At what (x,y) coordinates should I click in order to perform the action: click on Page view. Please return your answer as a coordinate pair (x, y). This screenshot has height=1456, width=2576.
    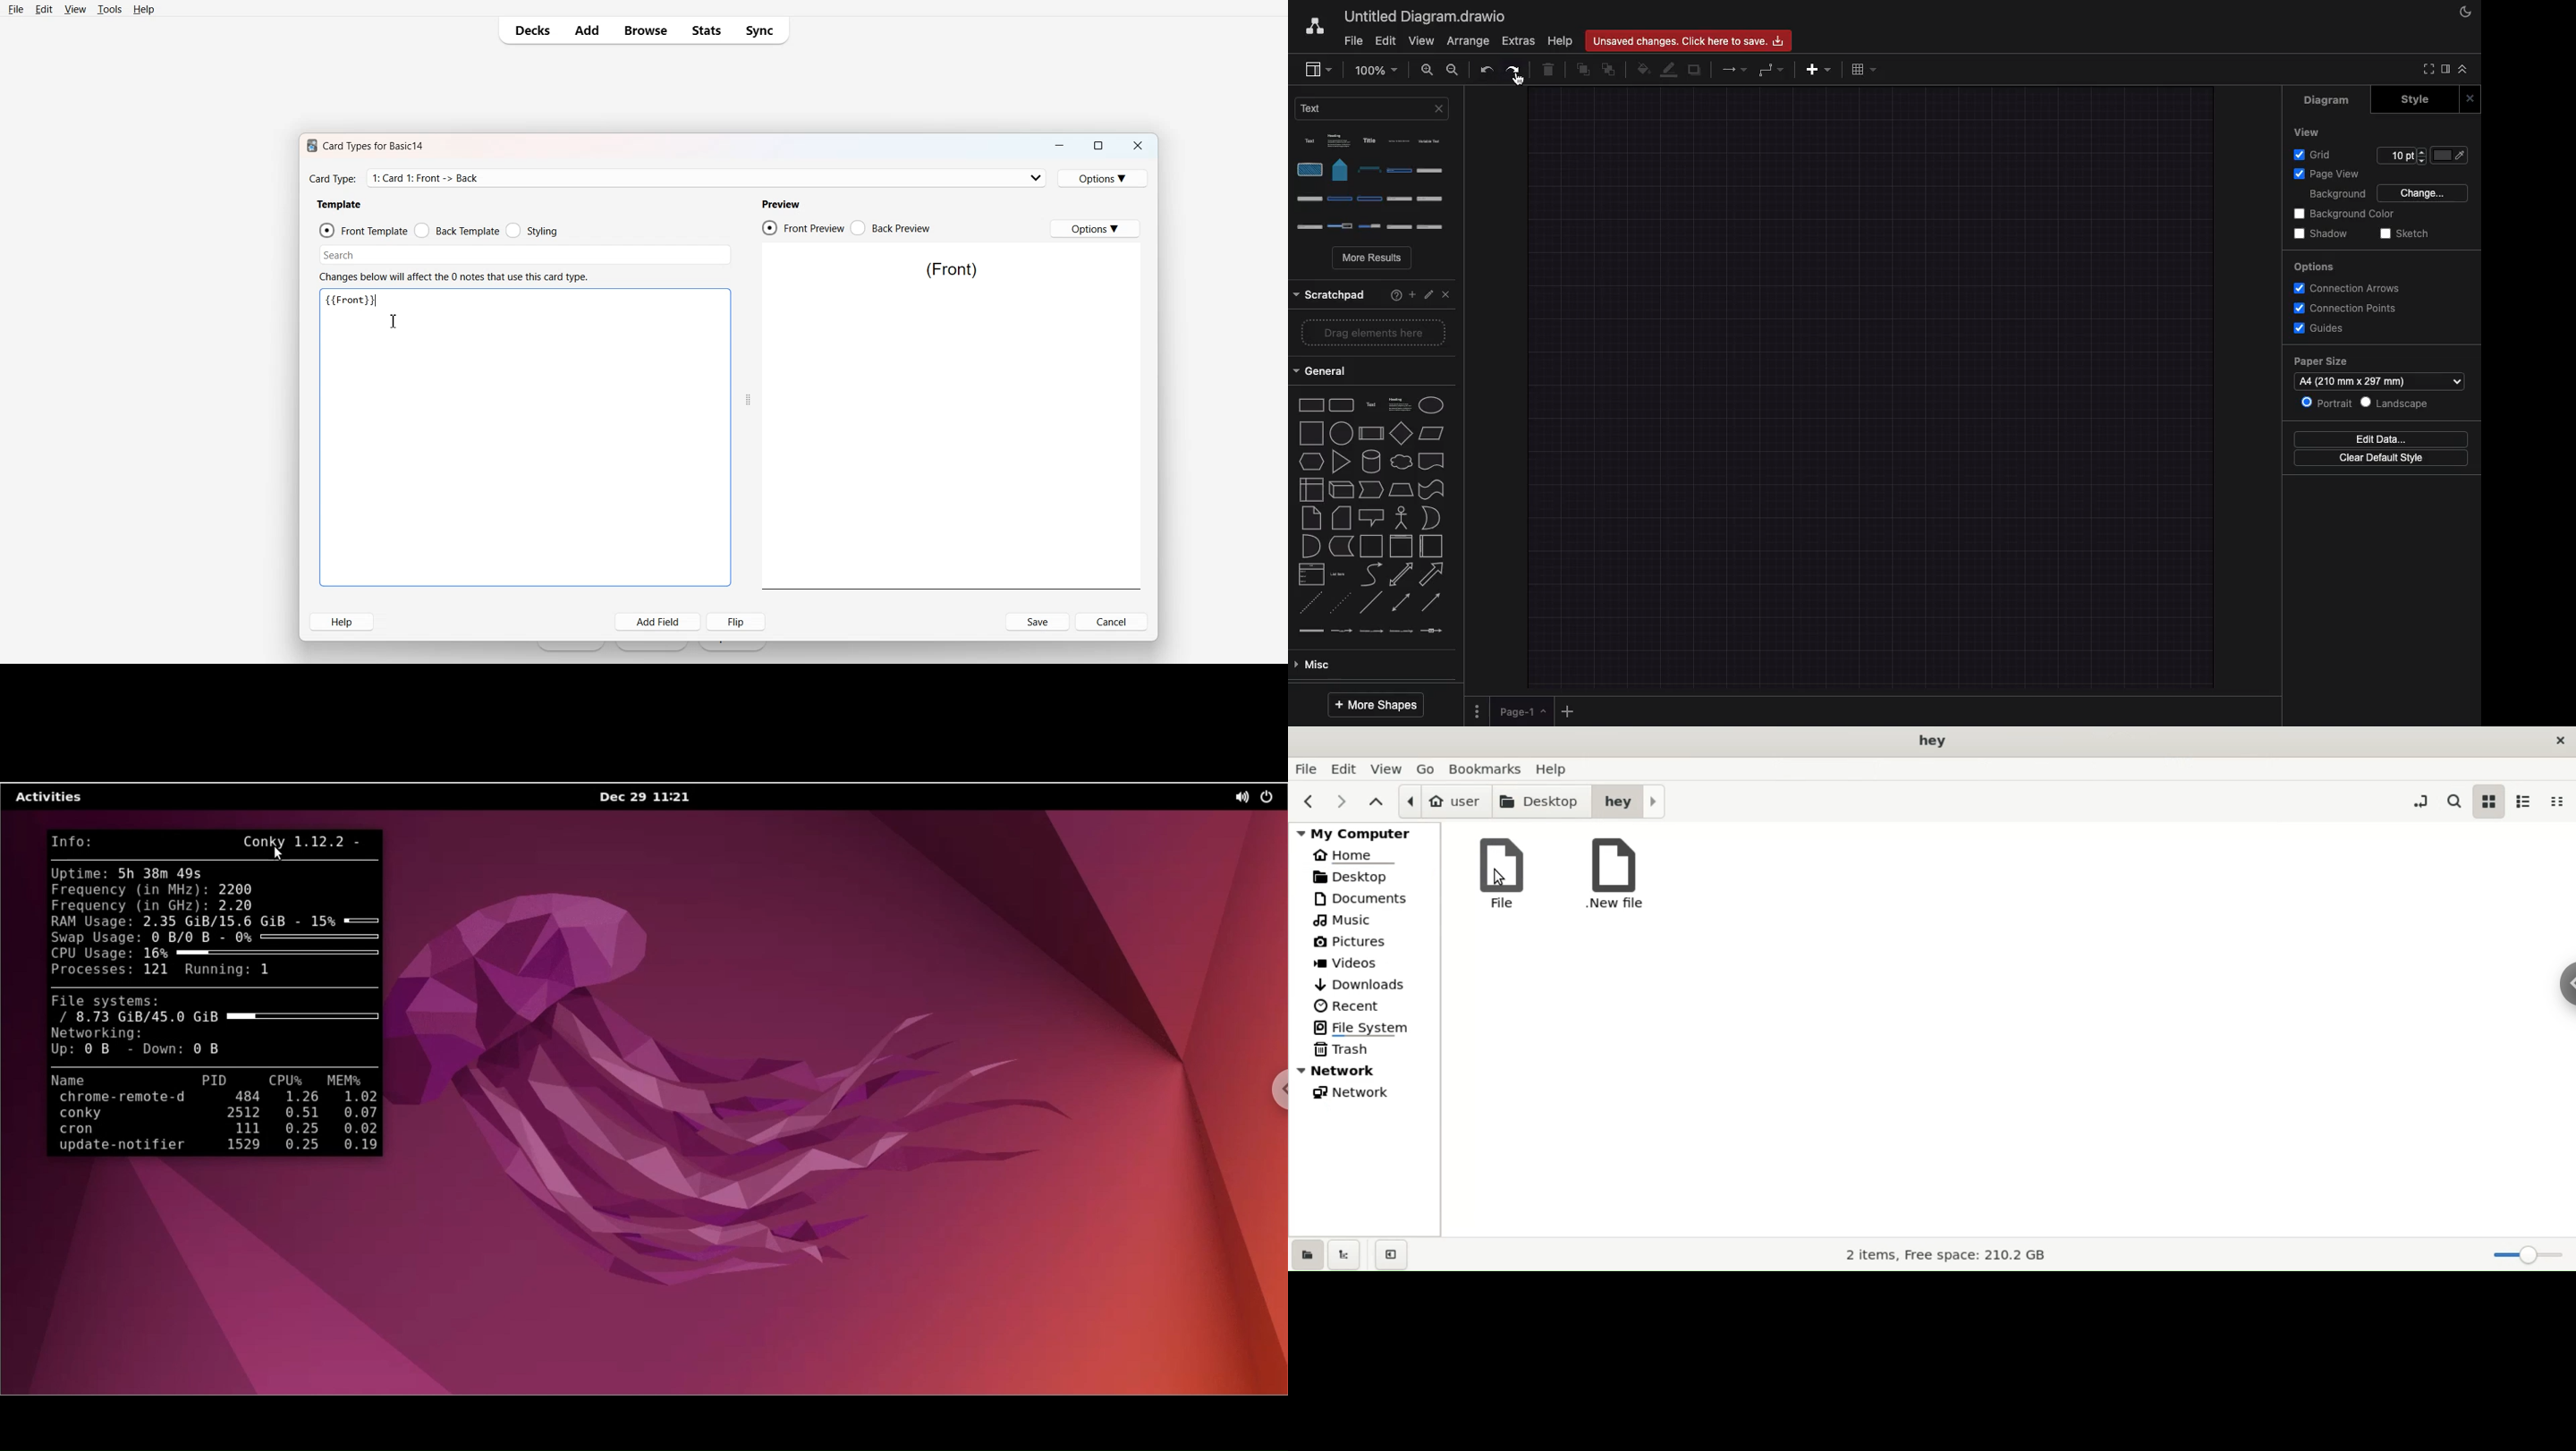
    Looking at the image, I should click on (2331, 174).